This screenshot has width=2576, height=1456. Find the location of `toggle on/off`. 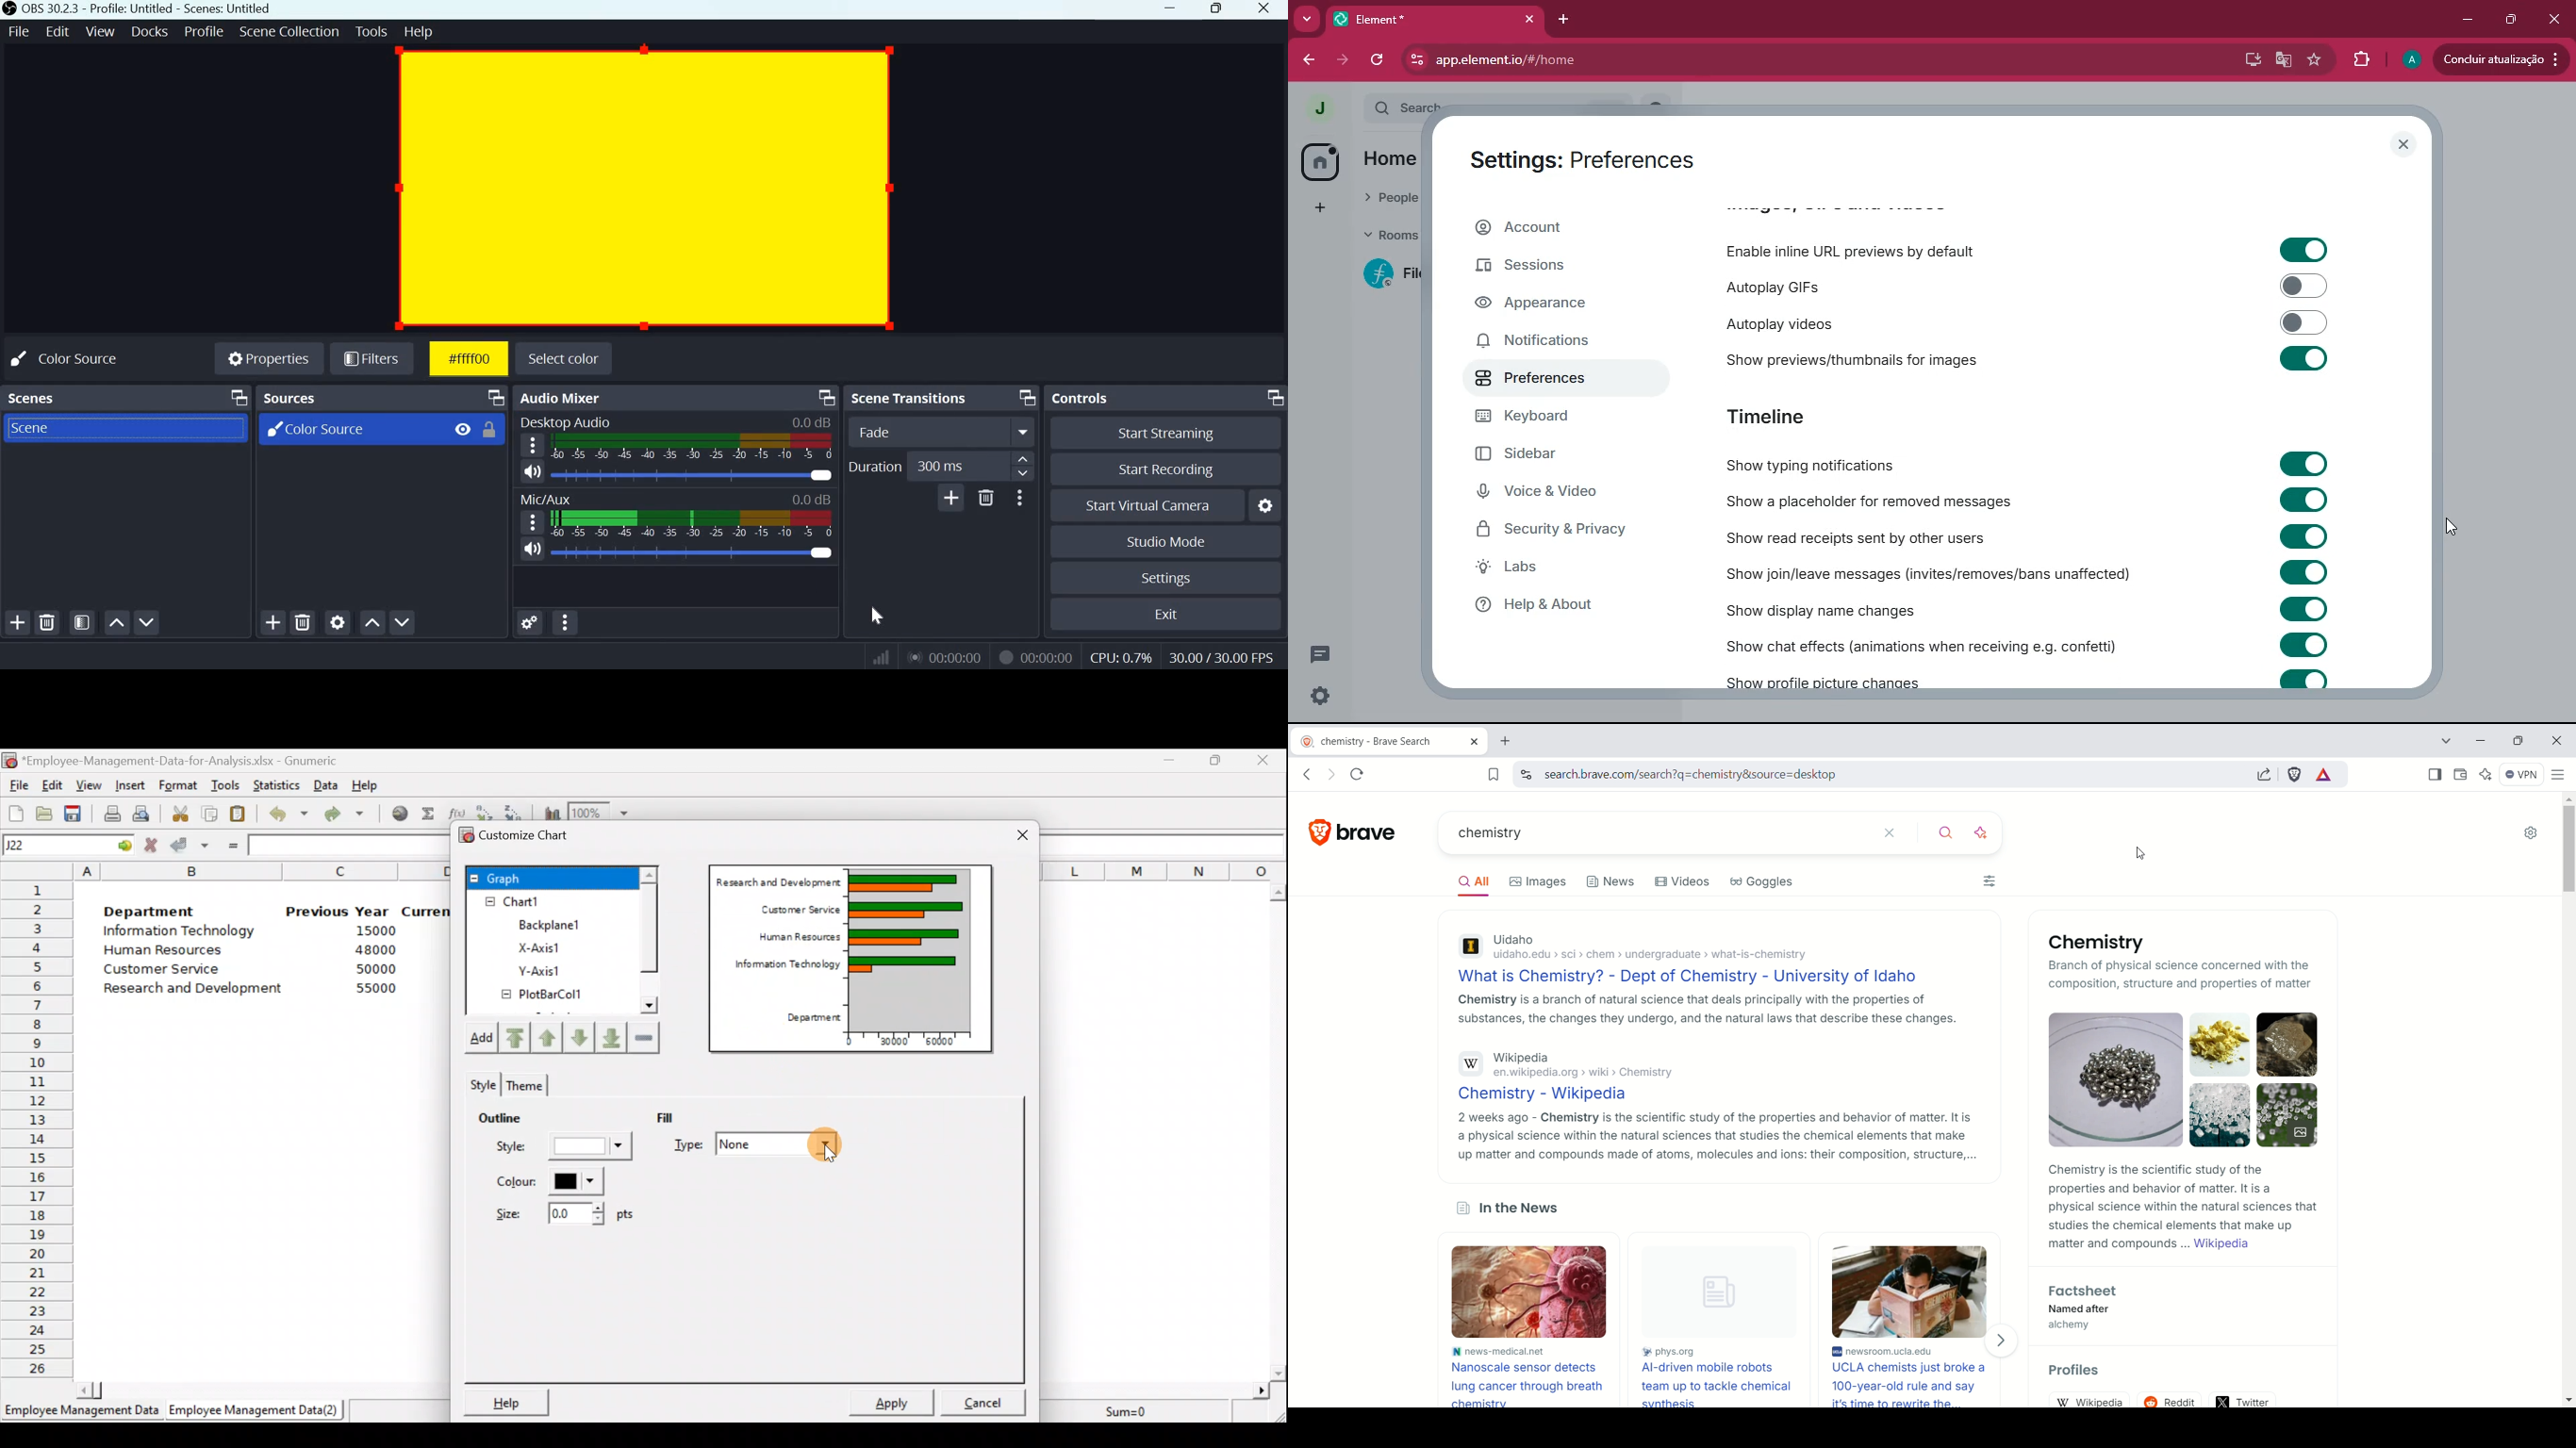

toggle on/off is located at coordinates (2304, 499).